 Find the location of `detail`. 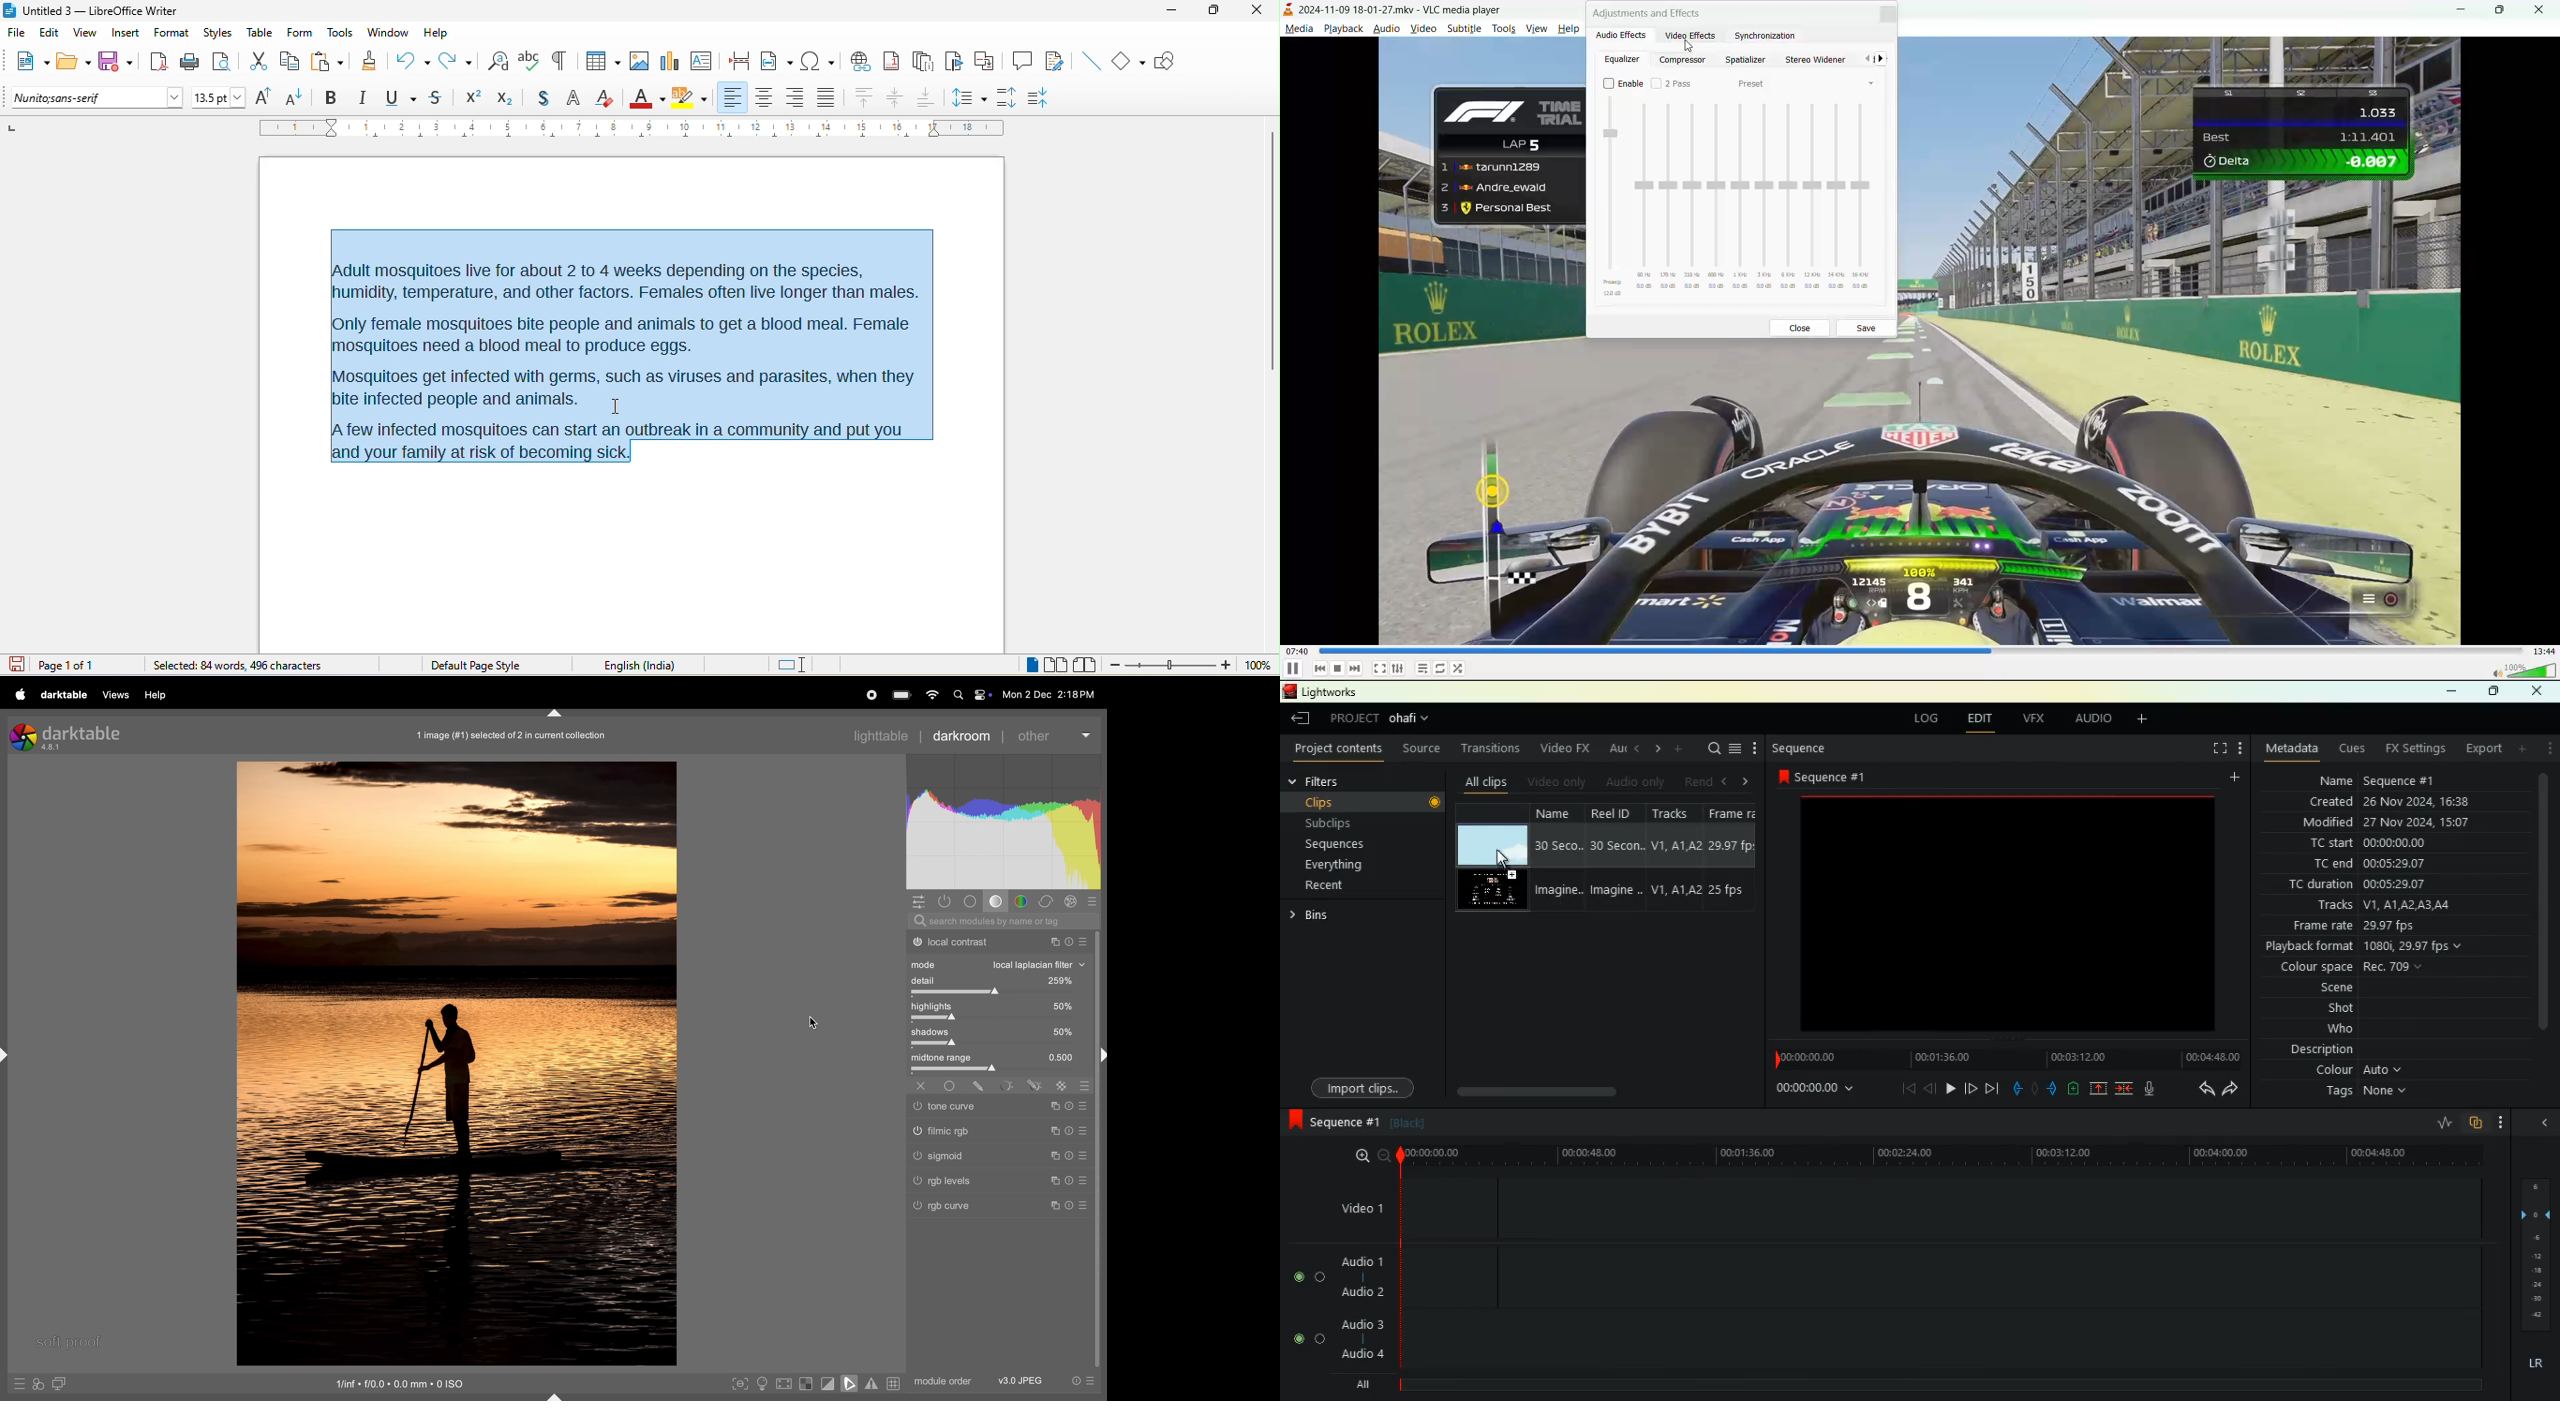

detail is located at coordinates (997, 980).